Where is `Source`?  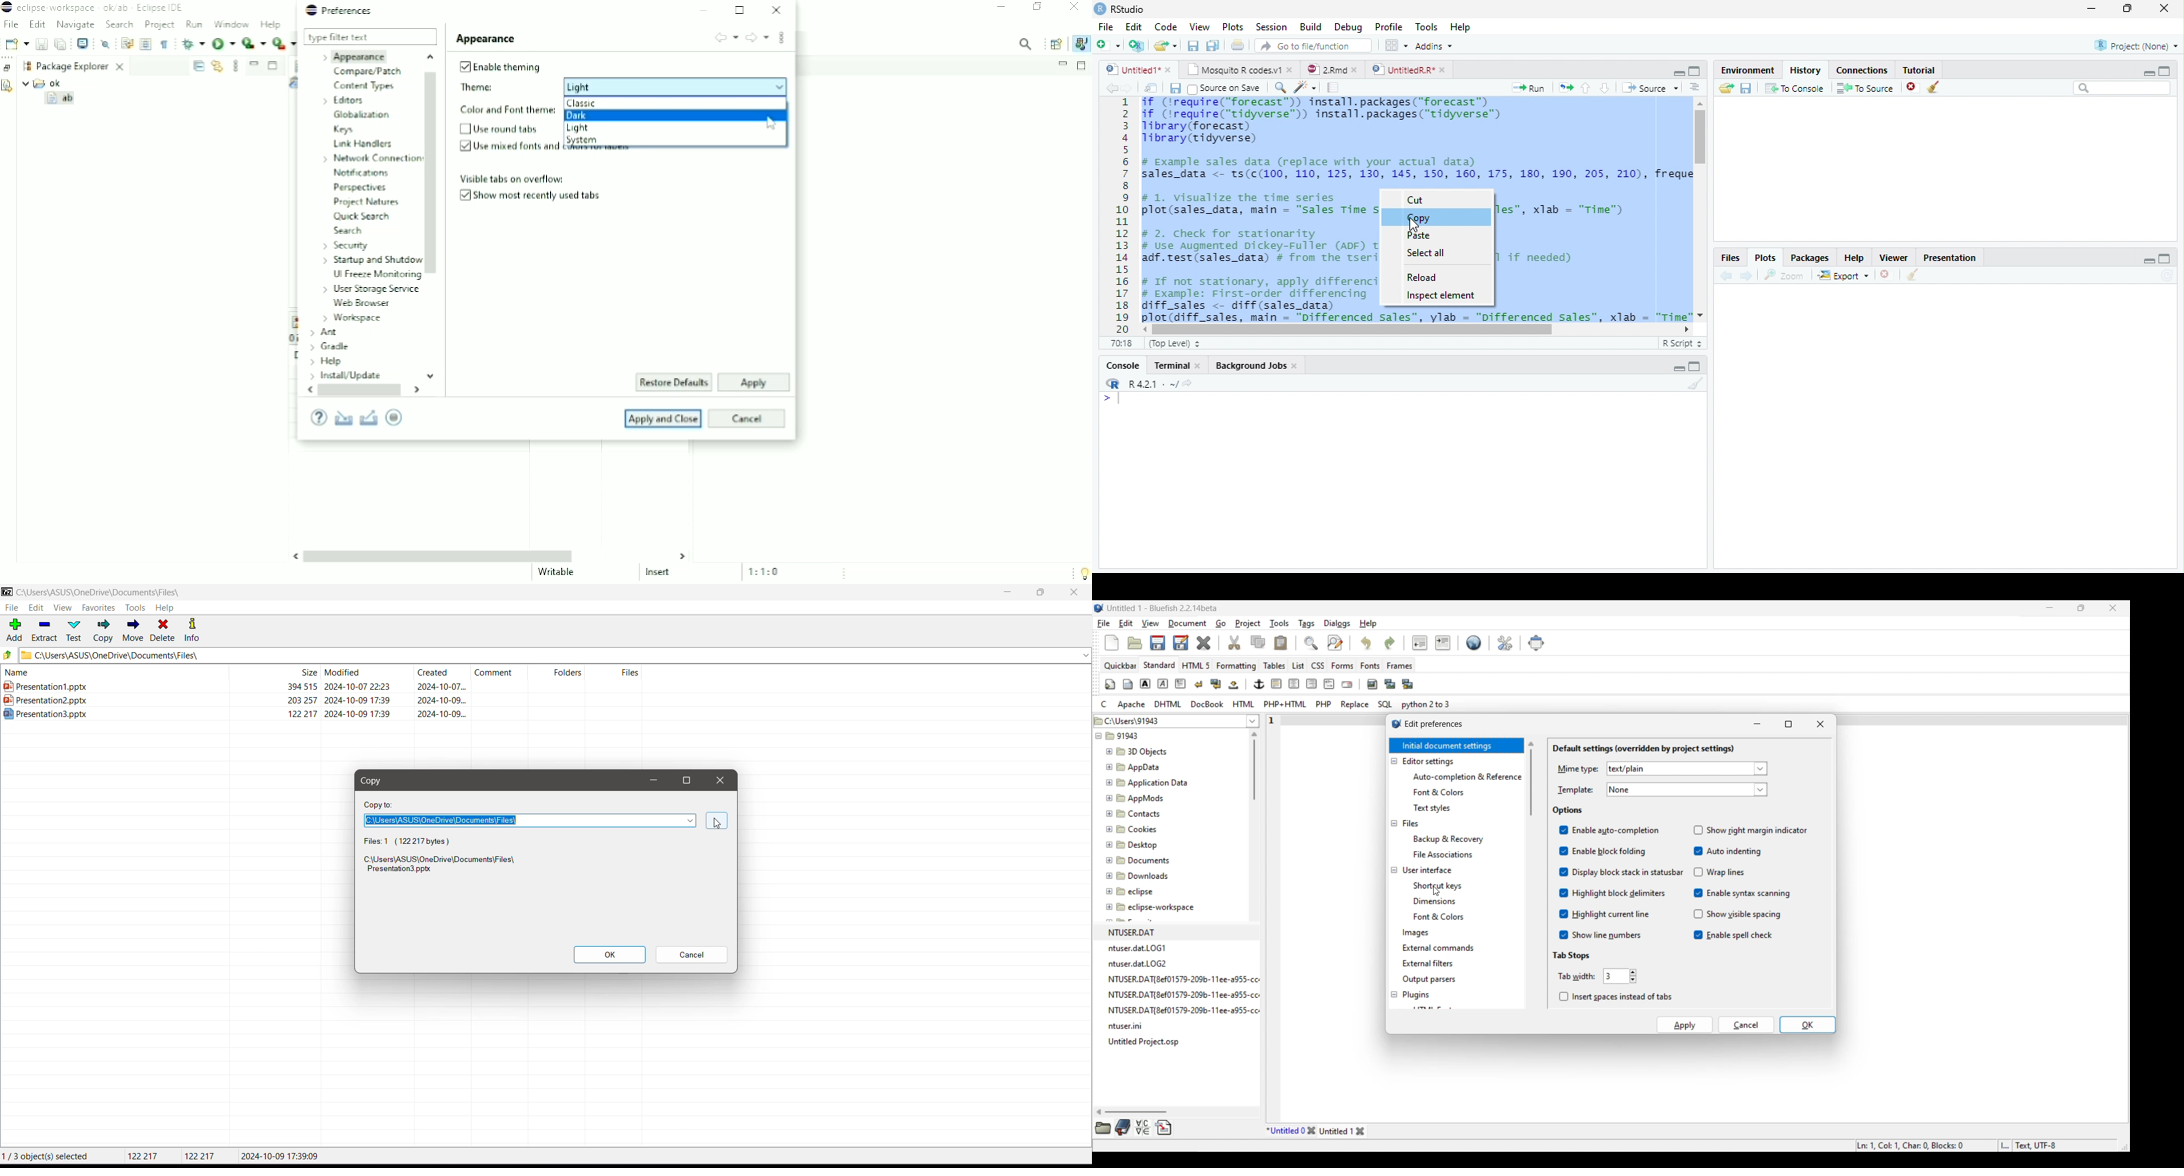
Source is located at coordinates (1651, 88).